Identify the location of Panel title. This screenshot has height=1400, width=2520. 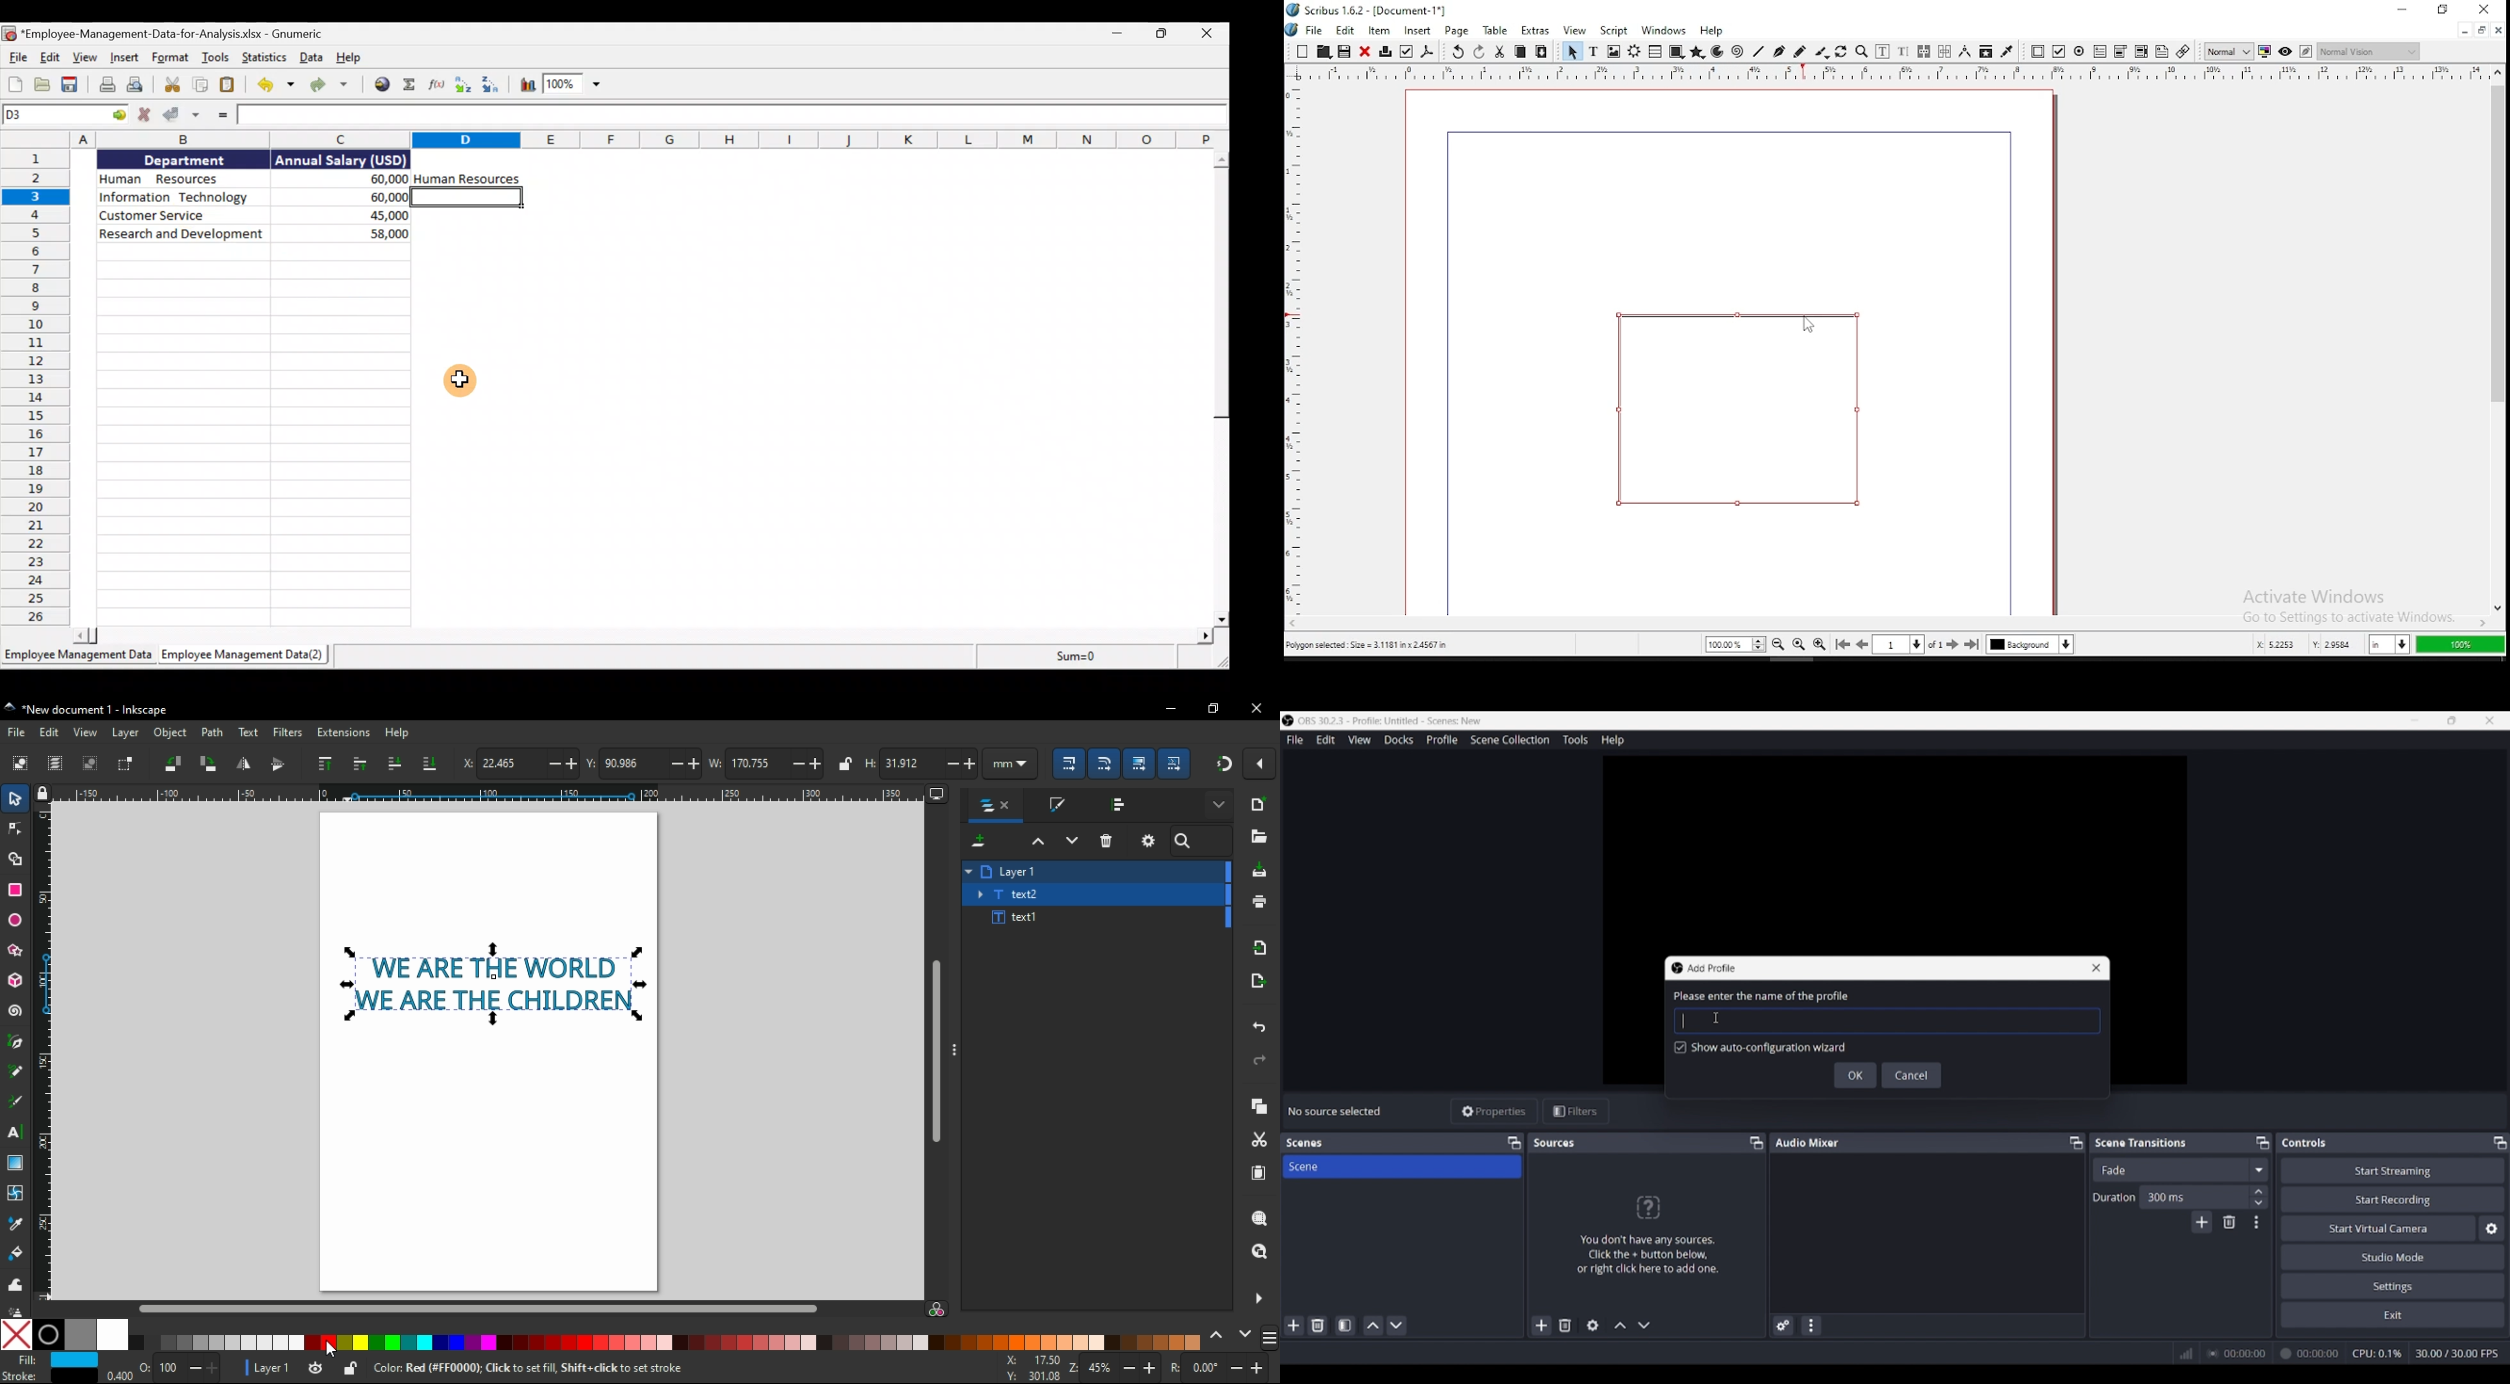
(2141, 1142).